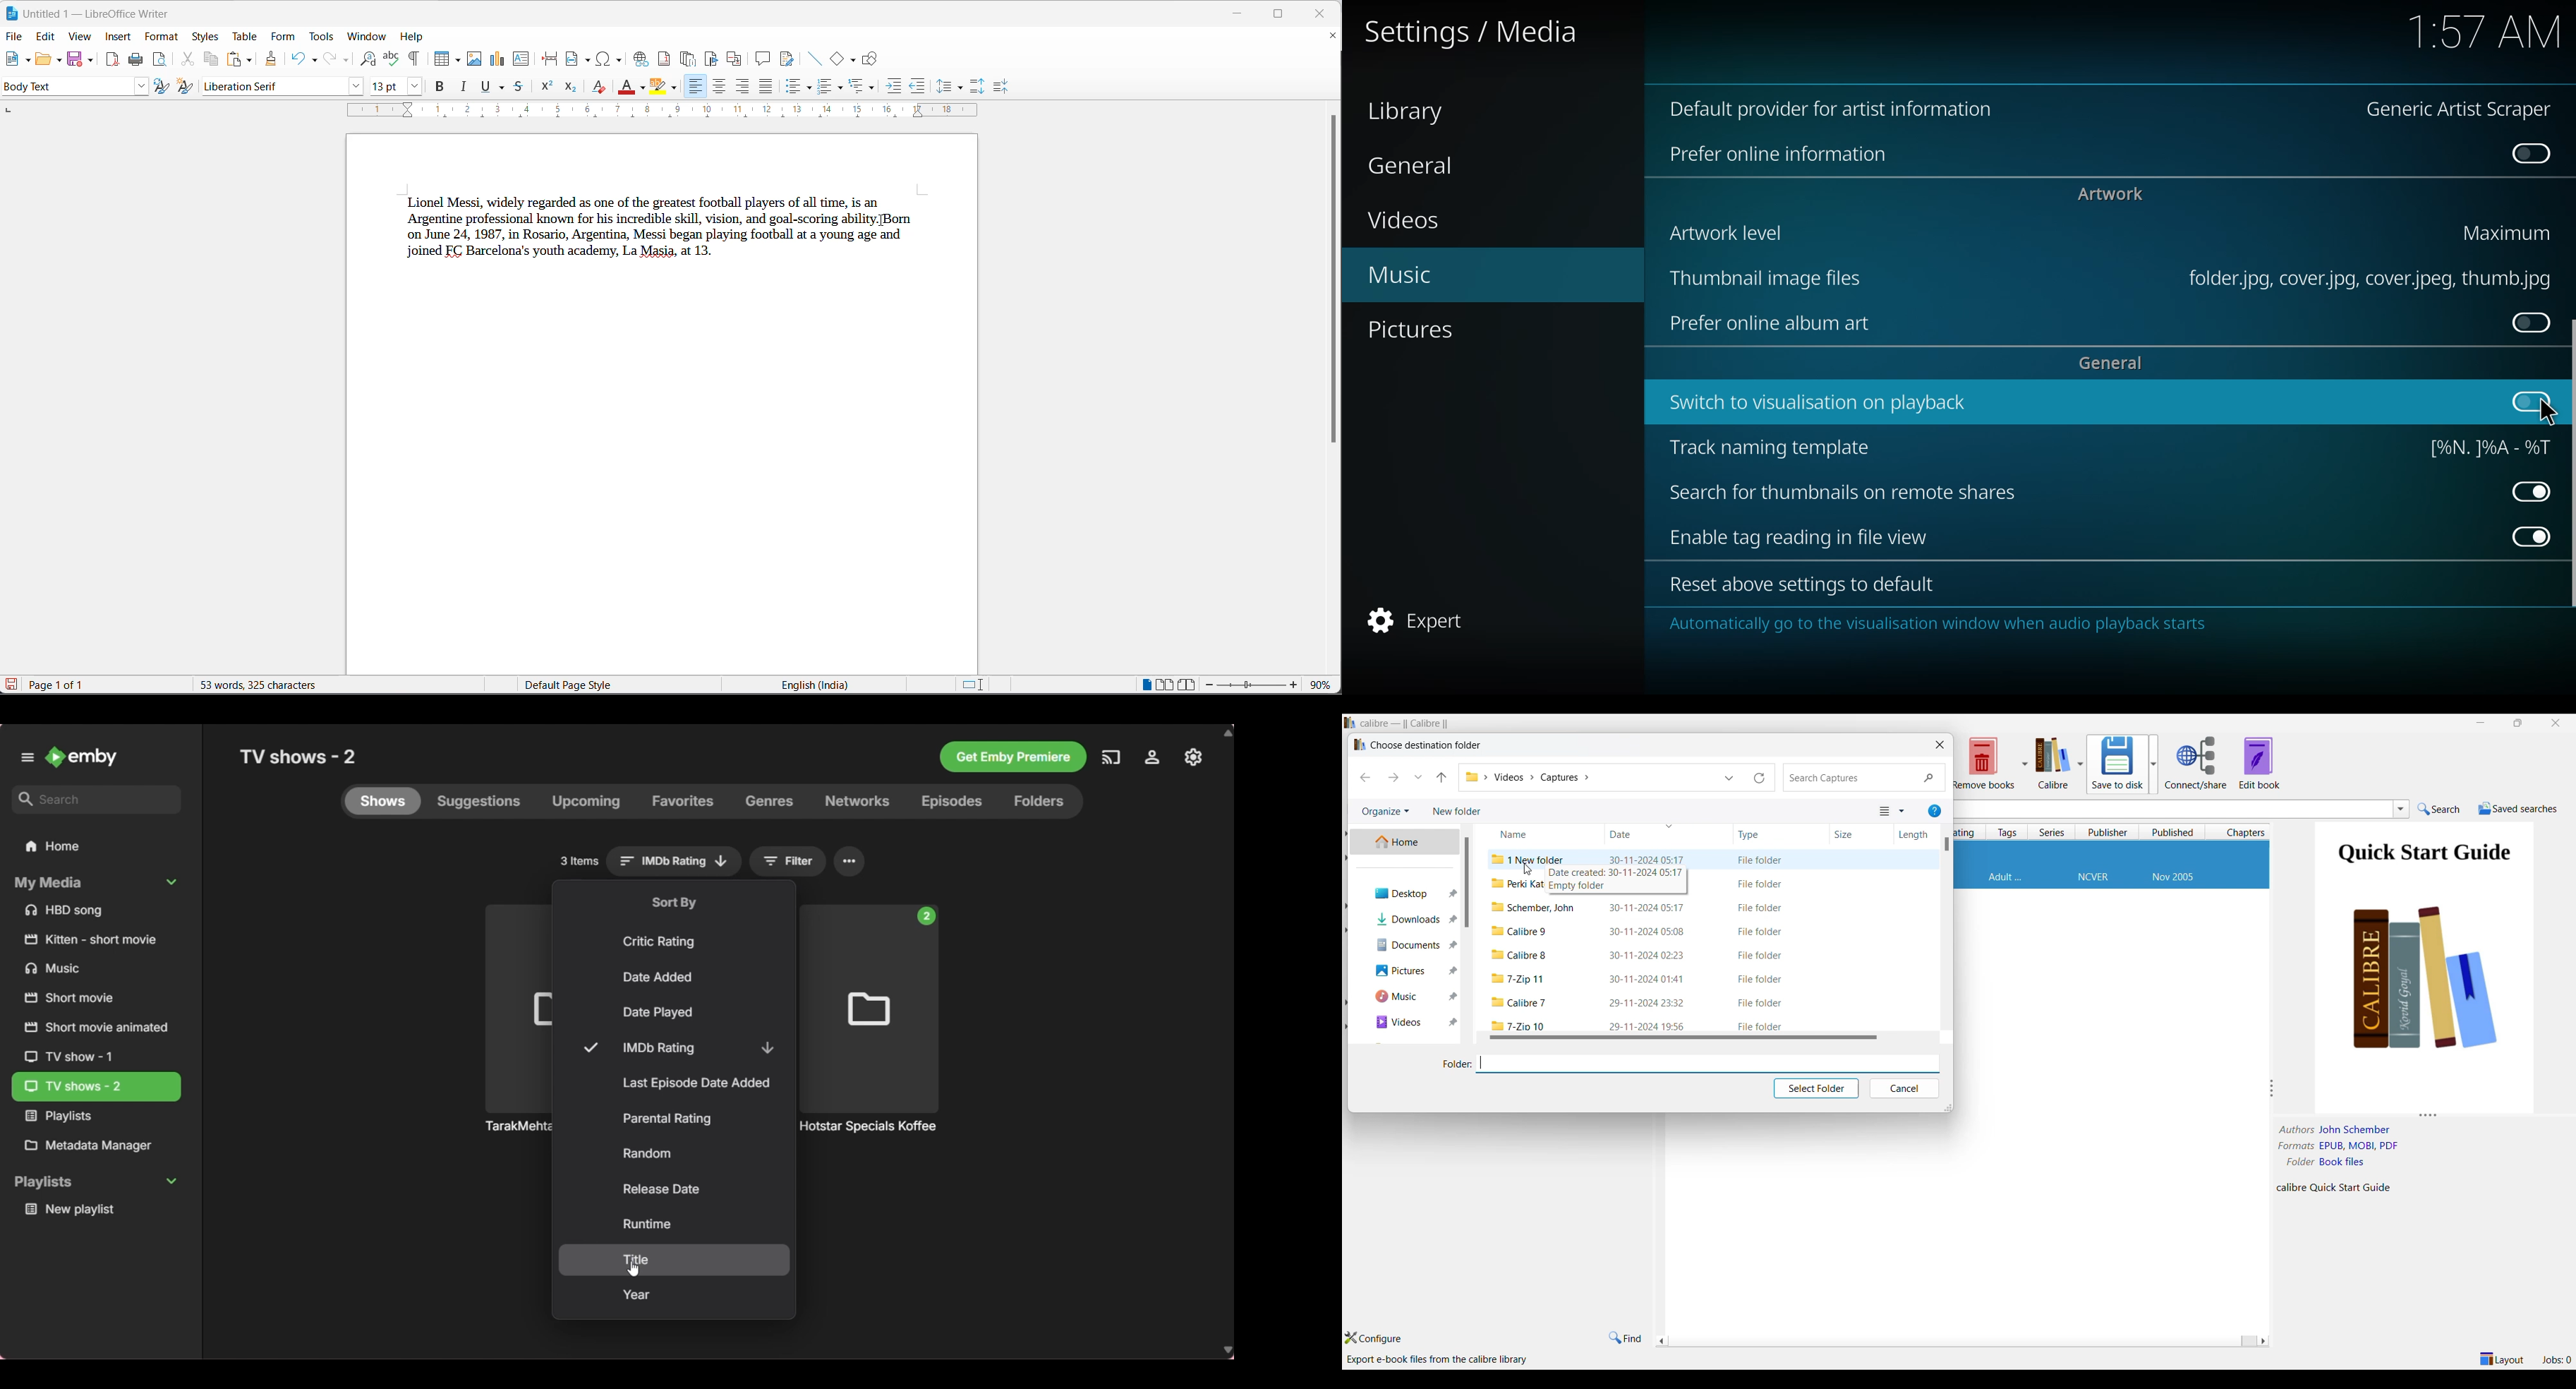 This screenshot has width=2576, height=1400. What do you see at coordinates (1625, 1338) in the screenshot?
I see `Find` at bounding box center [1625, 1338].